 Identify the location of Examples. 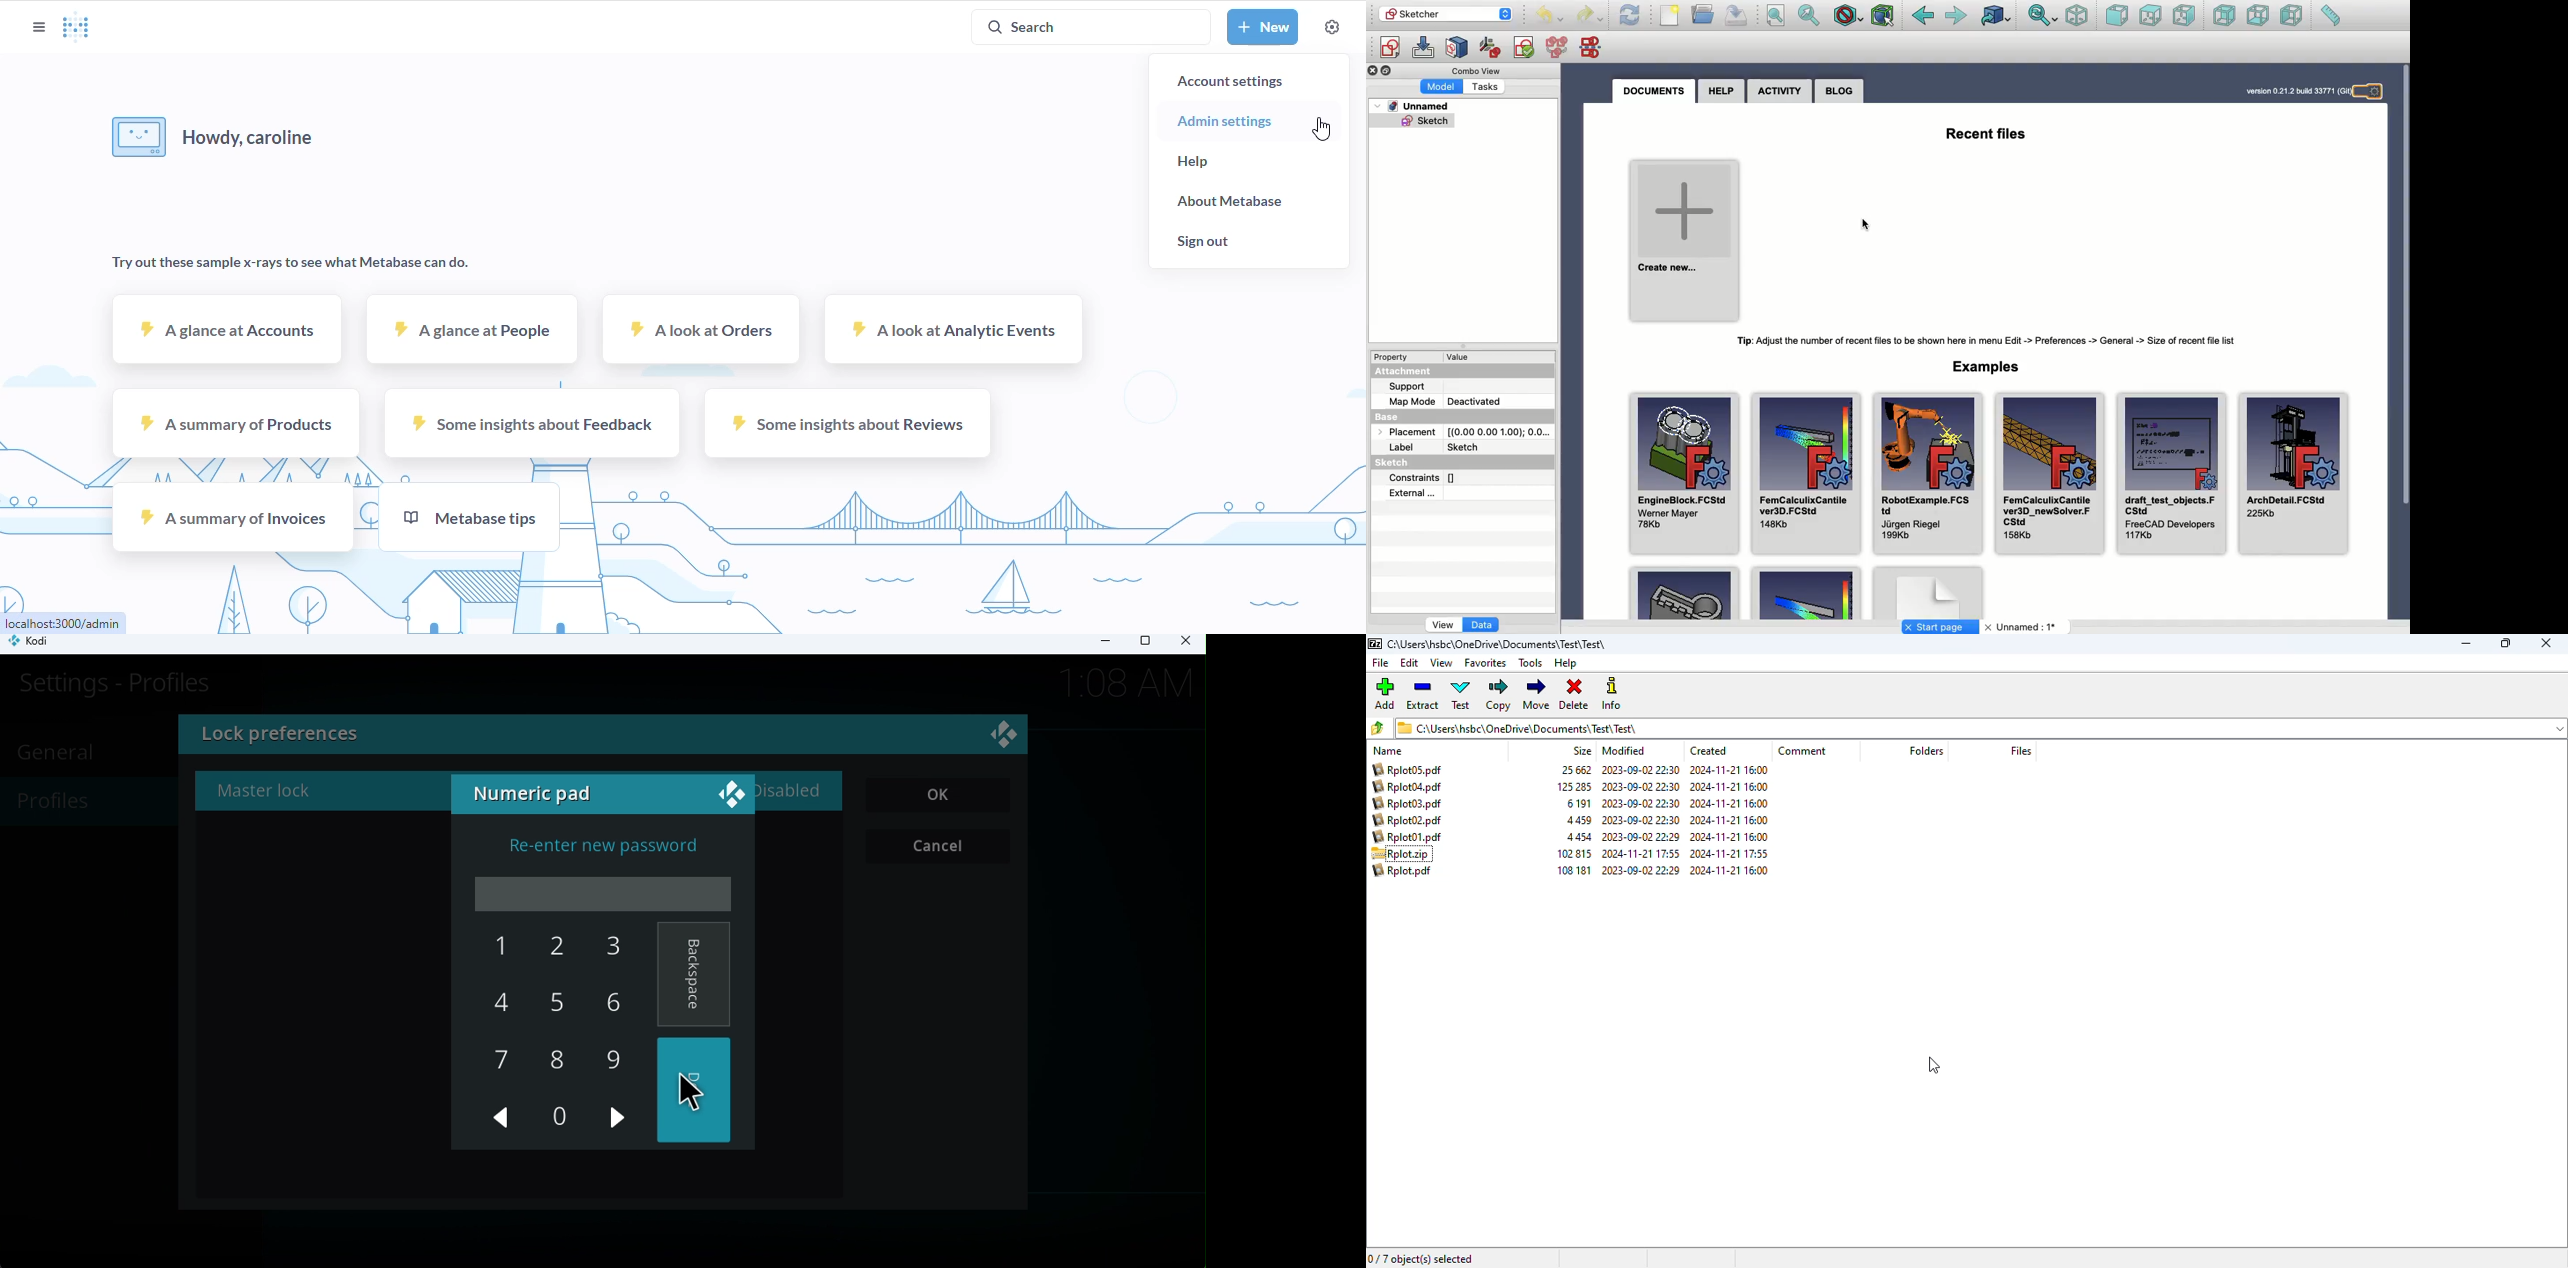
(1986, 366).